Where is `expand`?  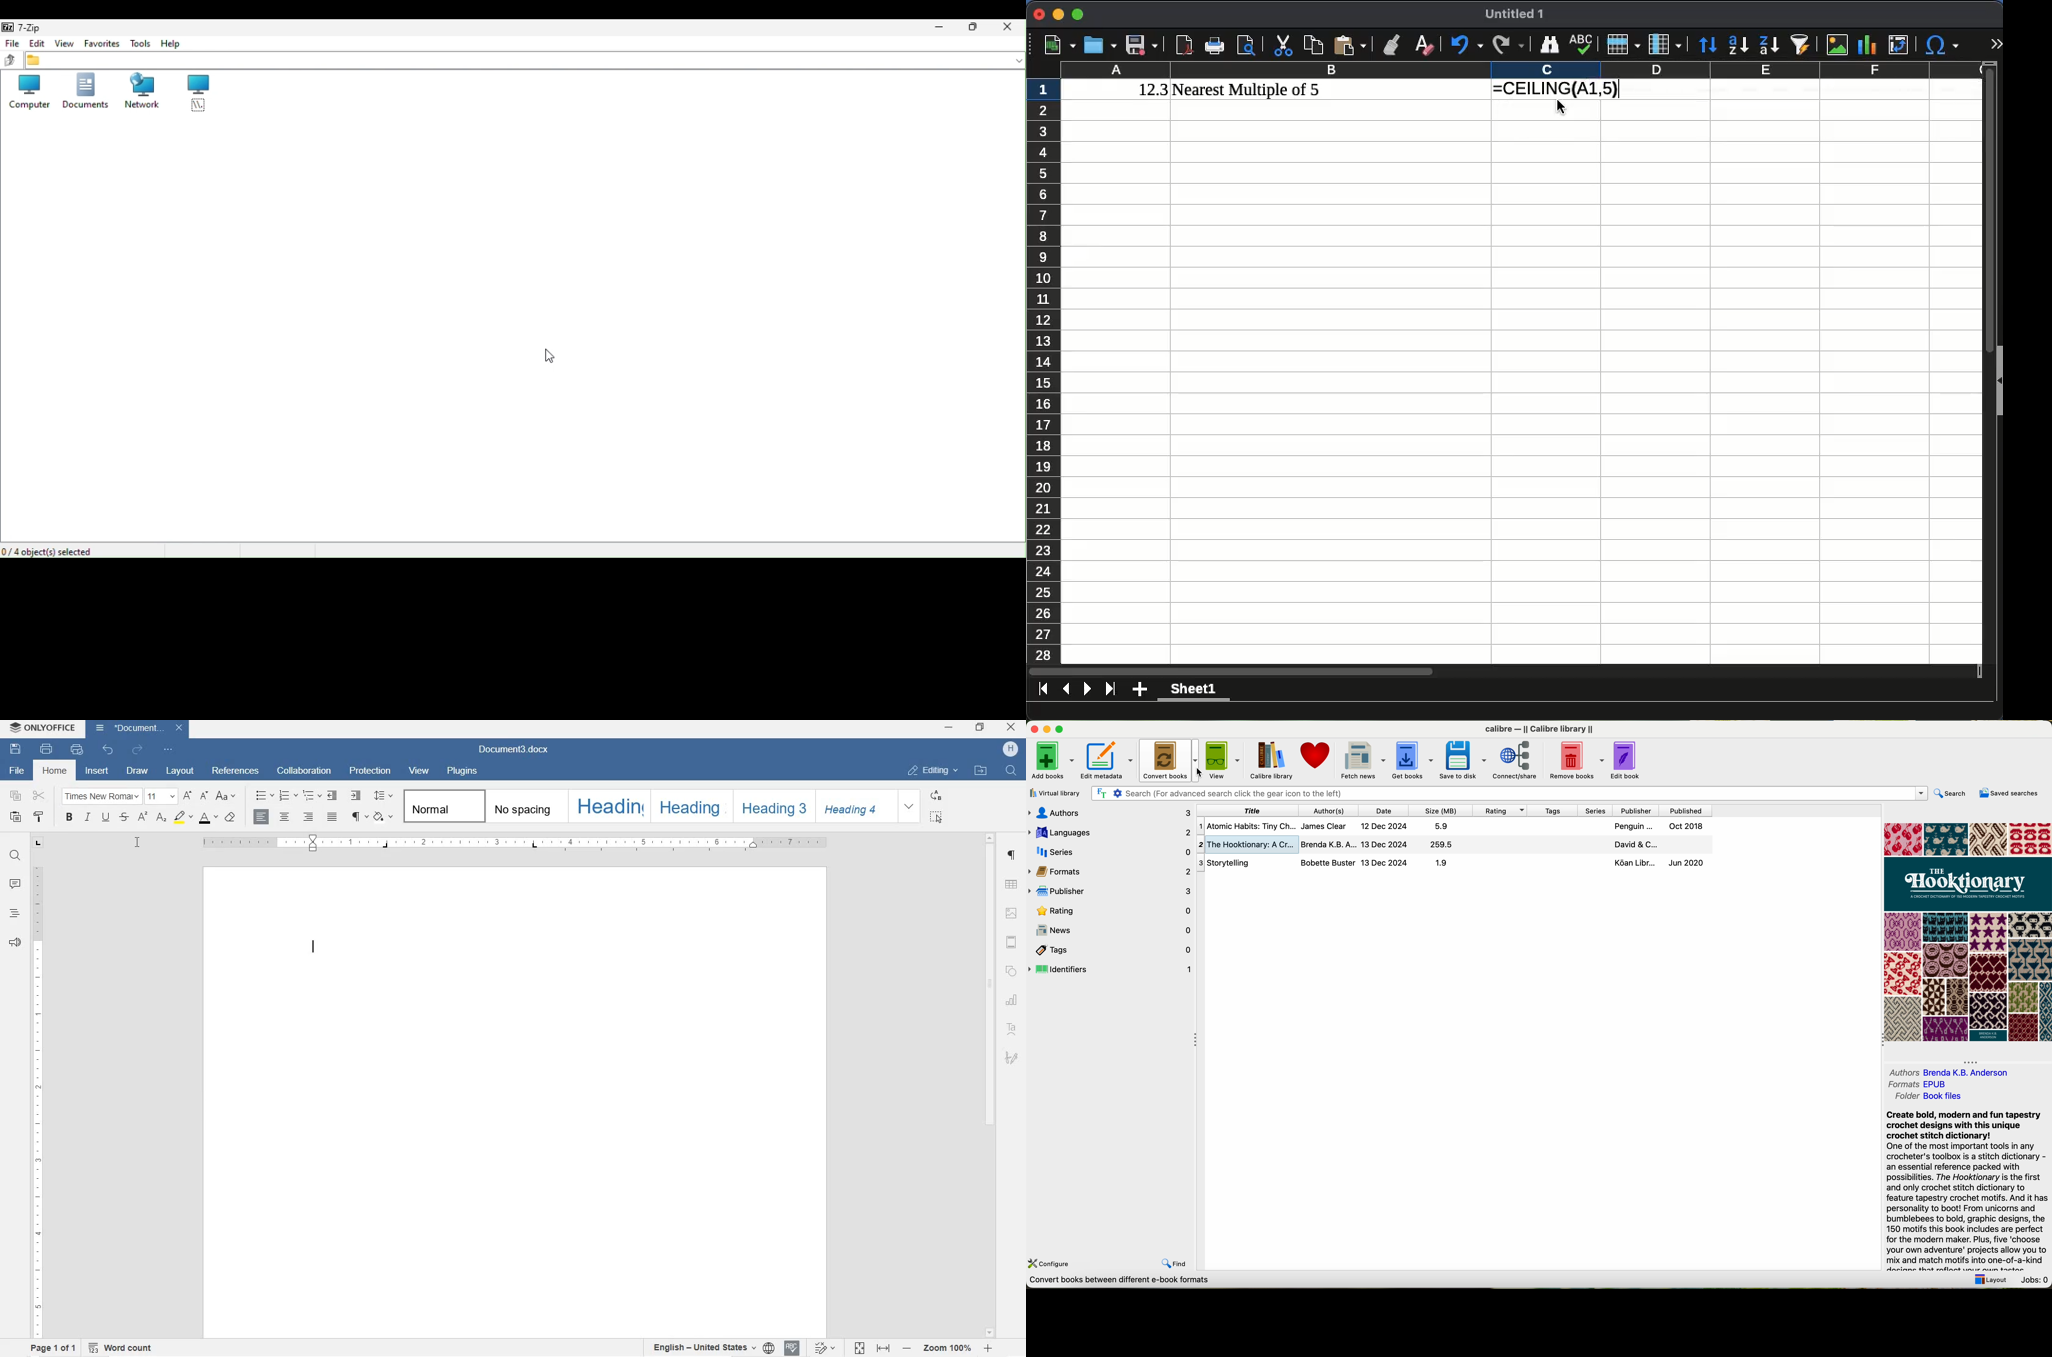
expand is located at coordinates (1996, 42).